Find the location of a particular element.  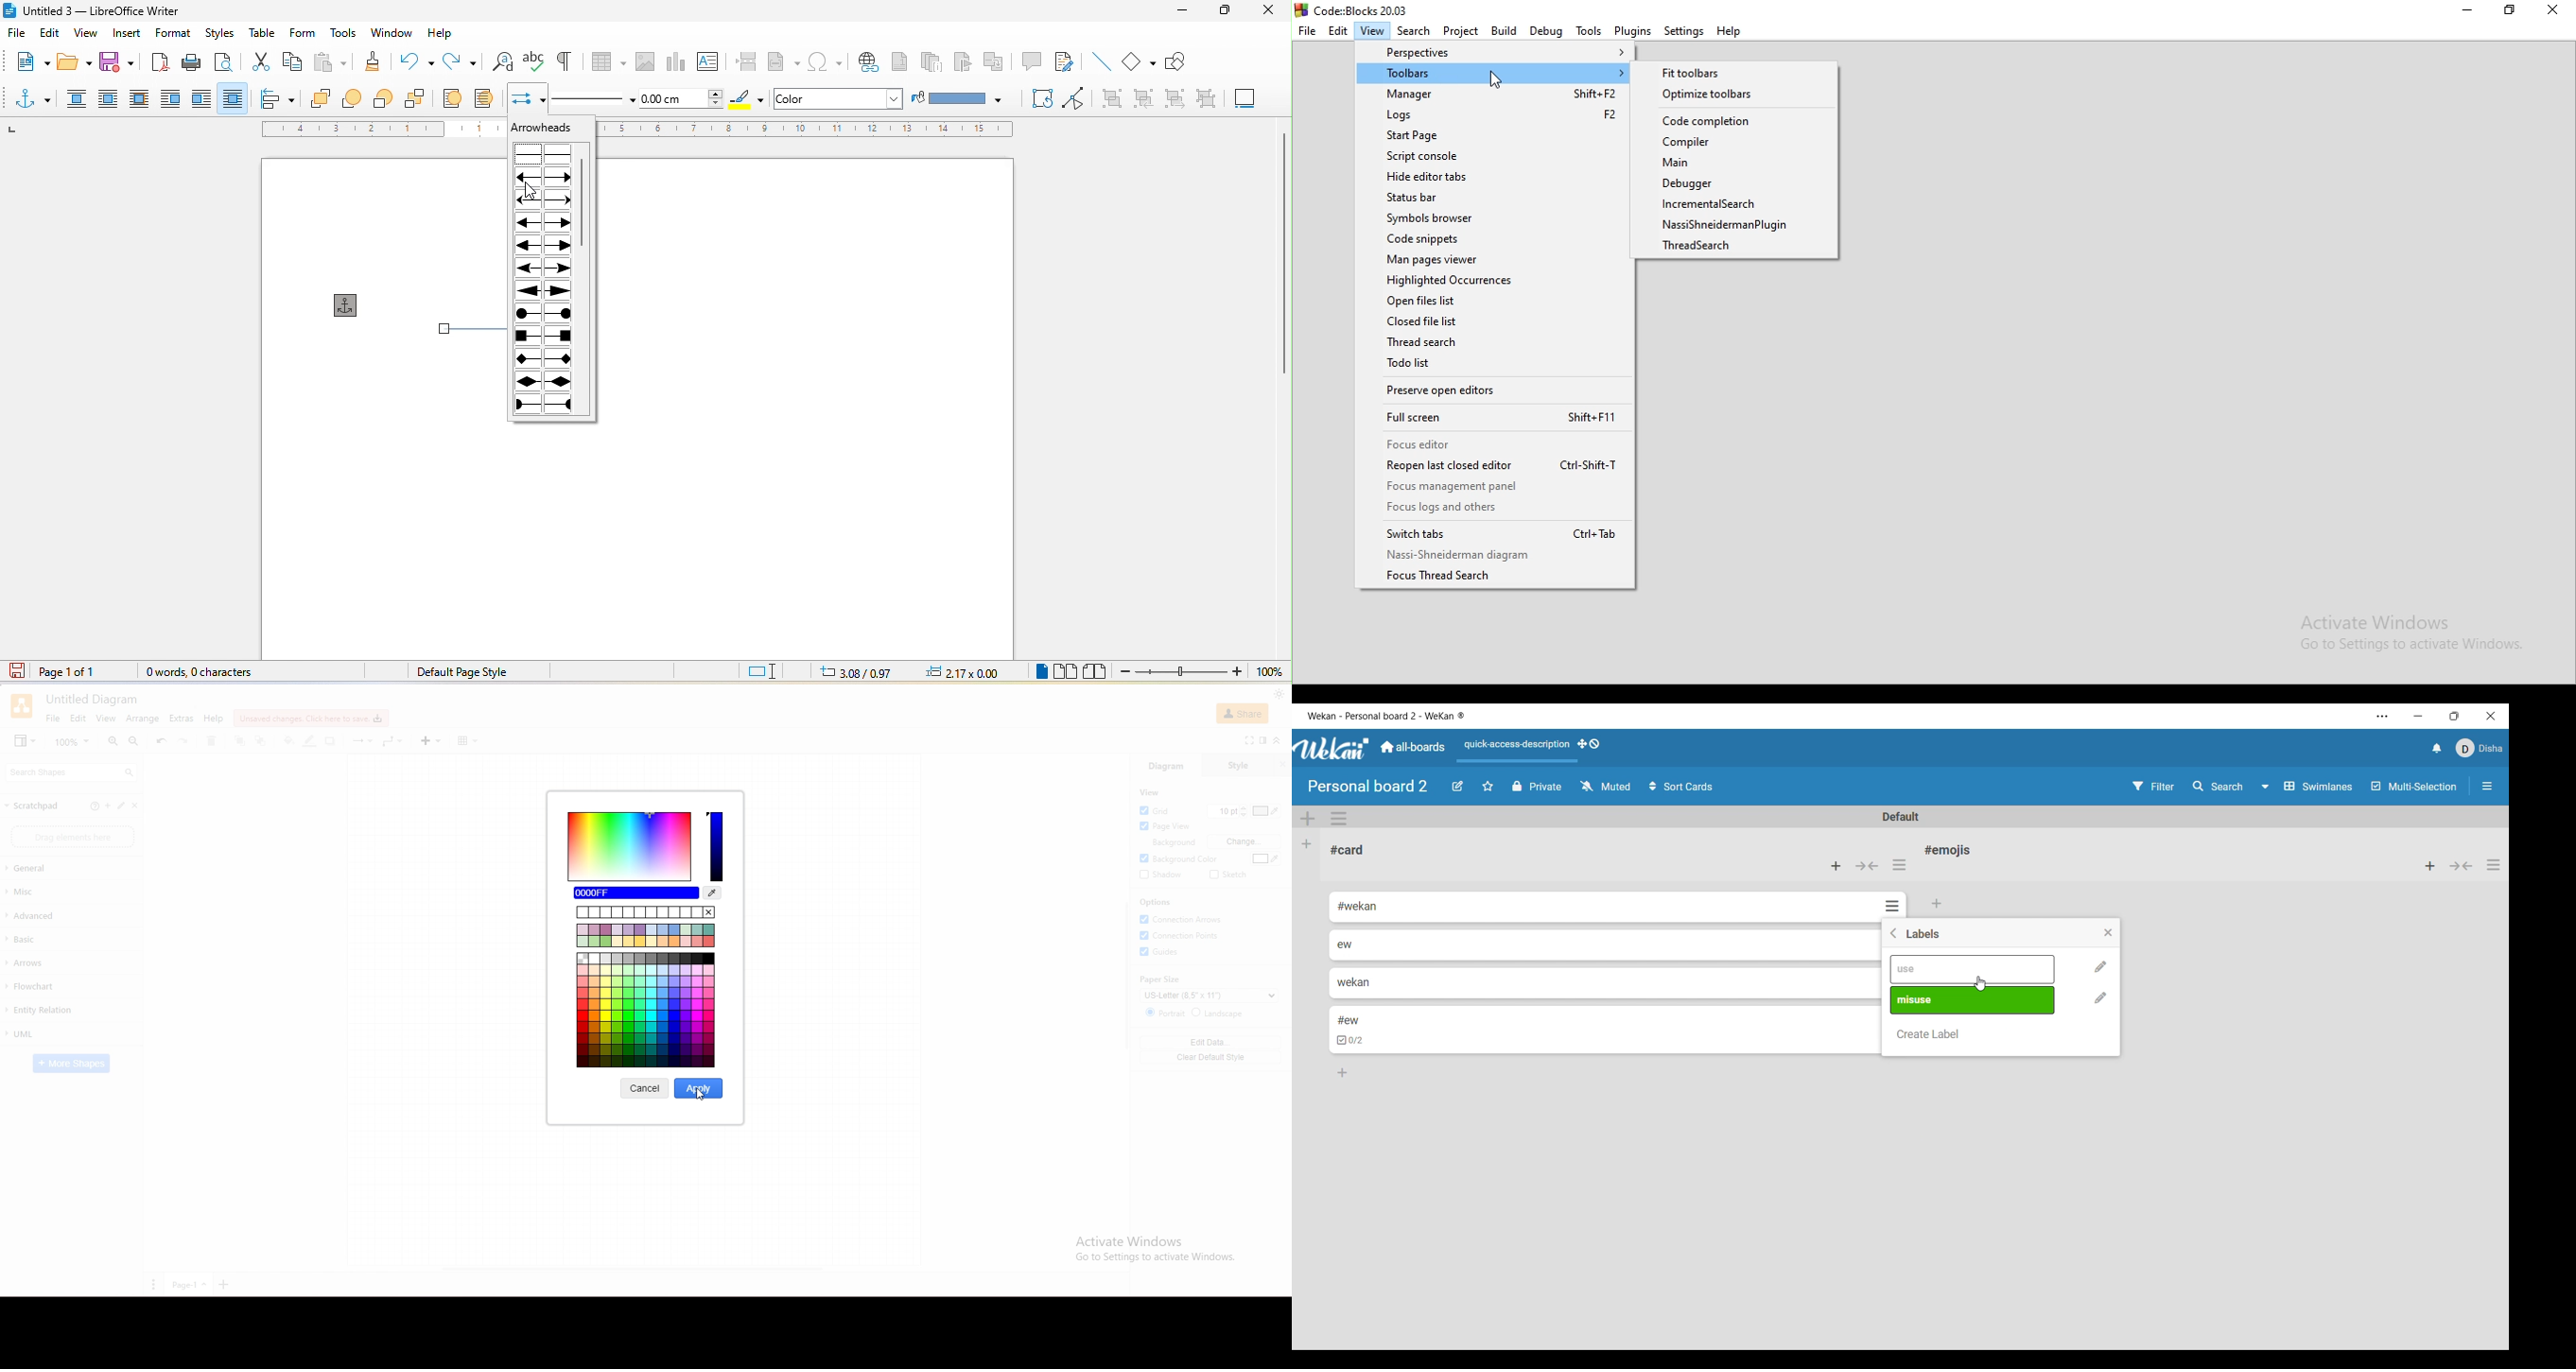

line style is located at coordinates (591, 98).